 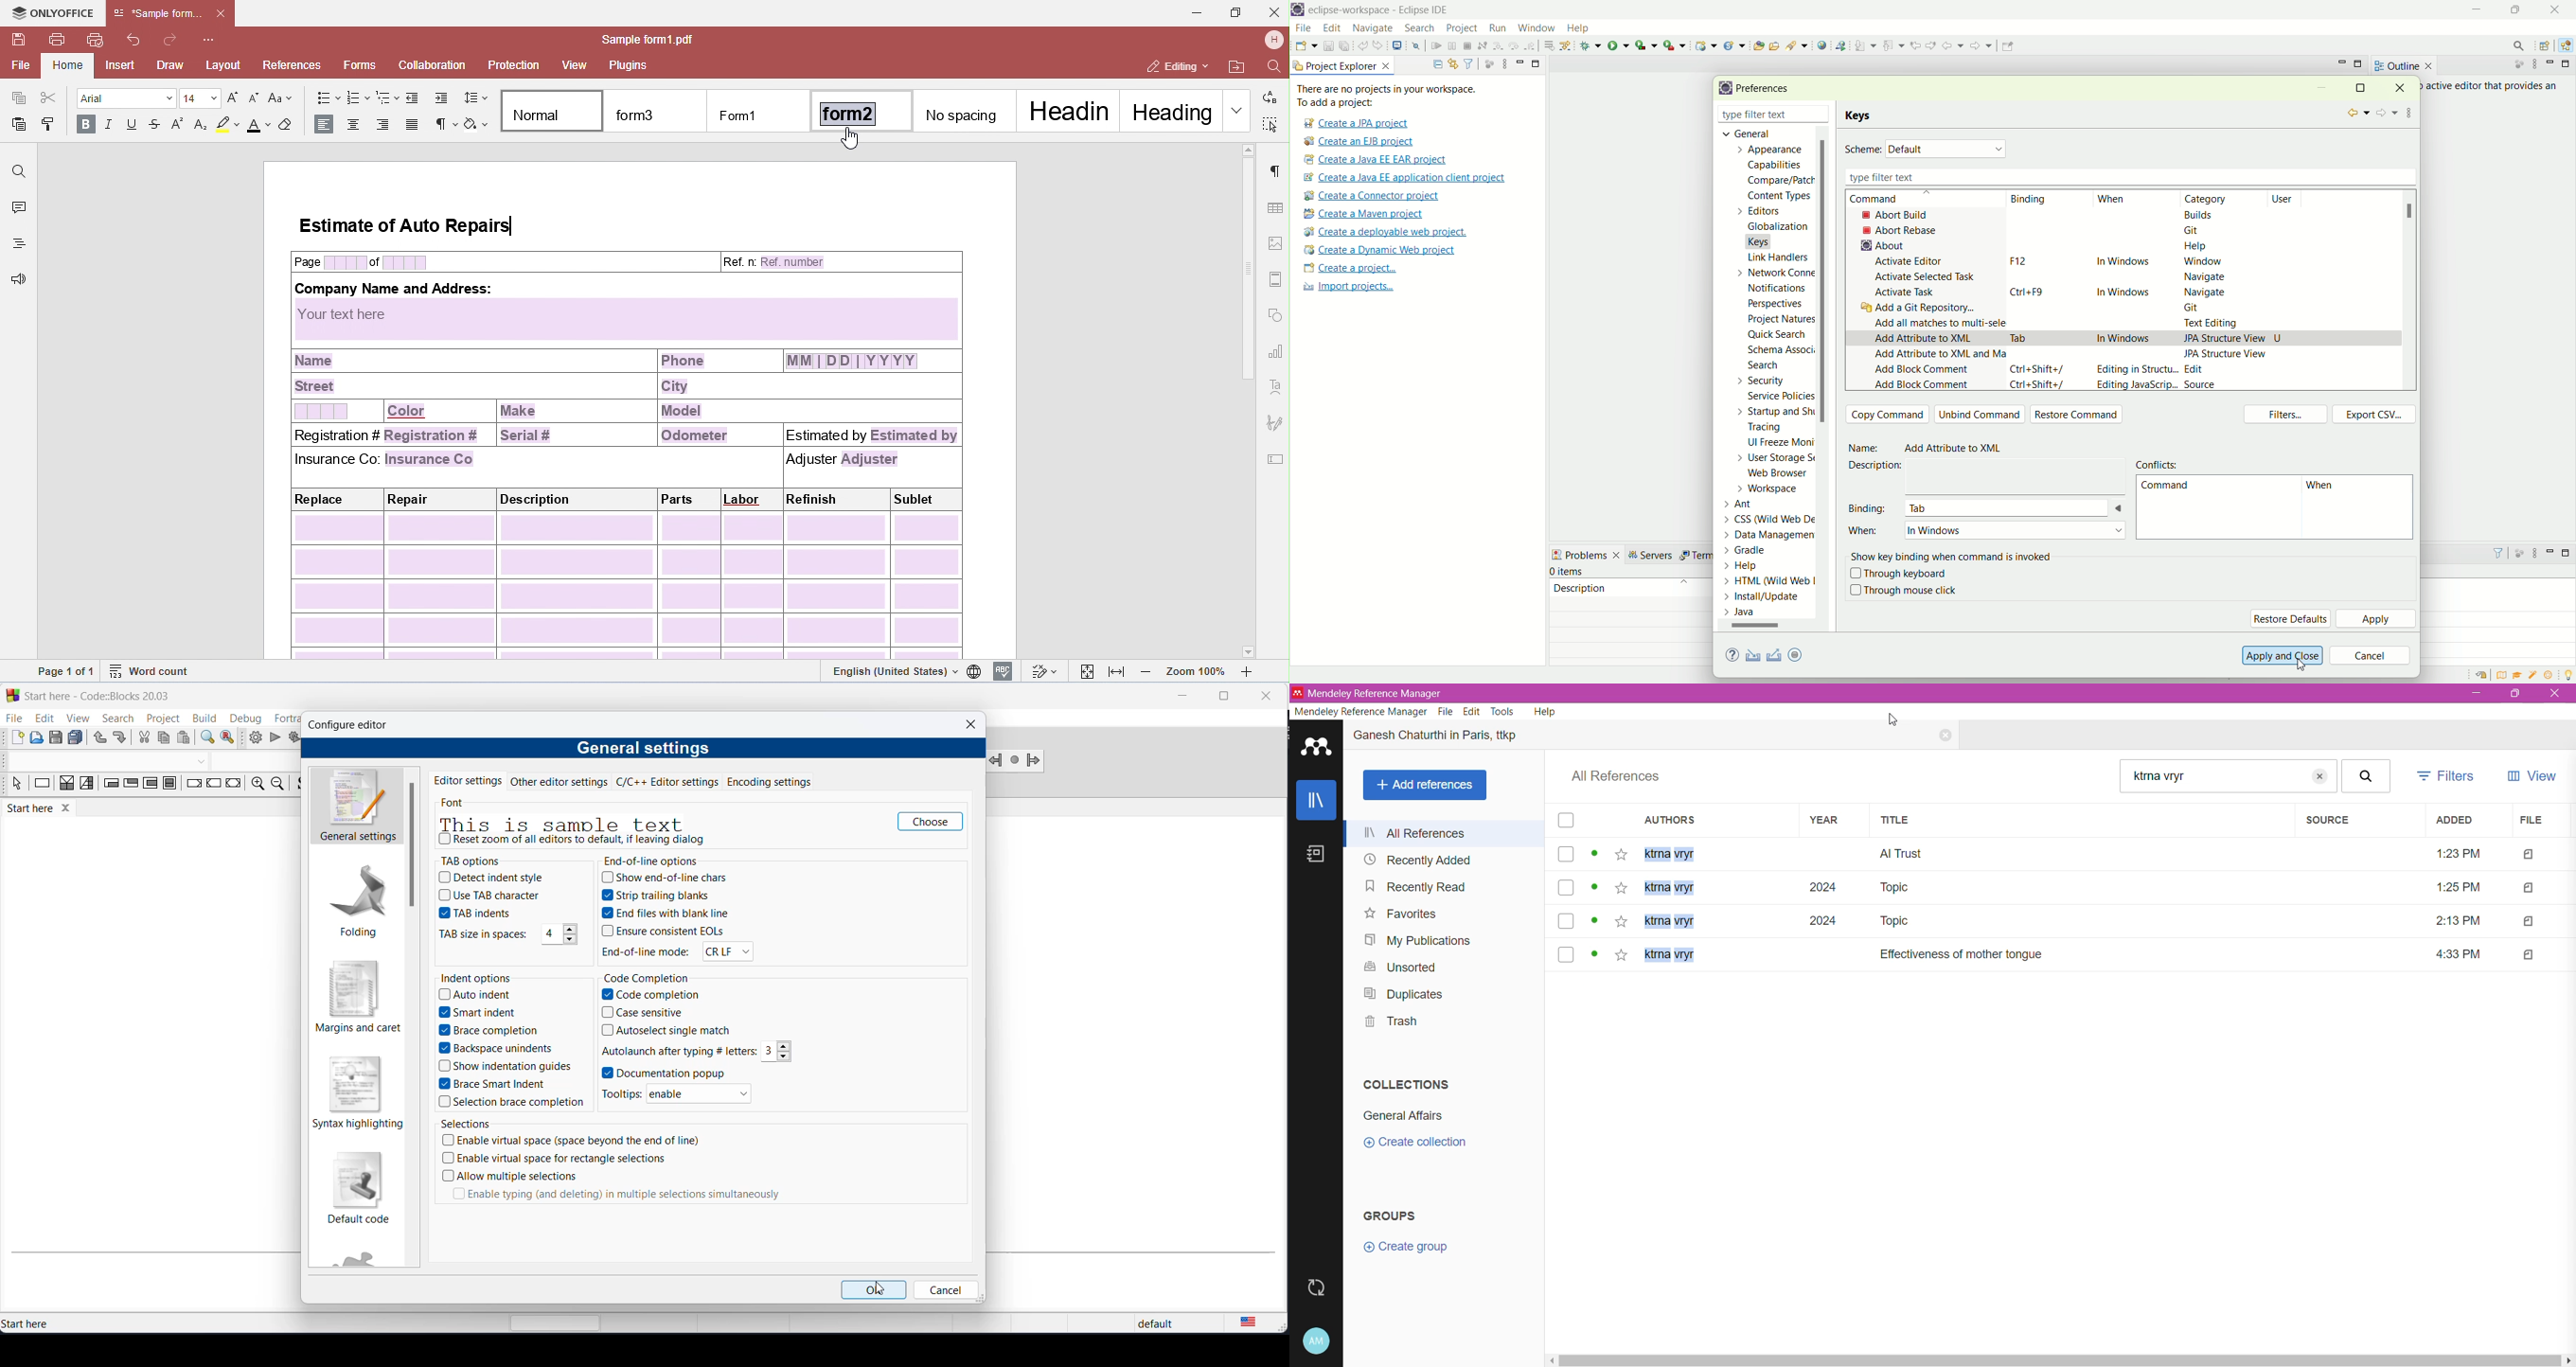 I want to click on find, so click(x=206, y=738).